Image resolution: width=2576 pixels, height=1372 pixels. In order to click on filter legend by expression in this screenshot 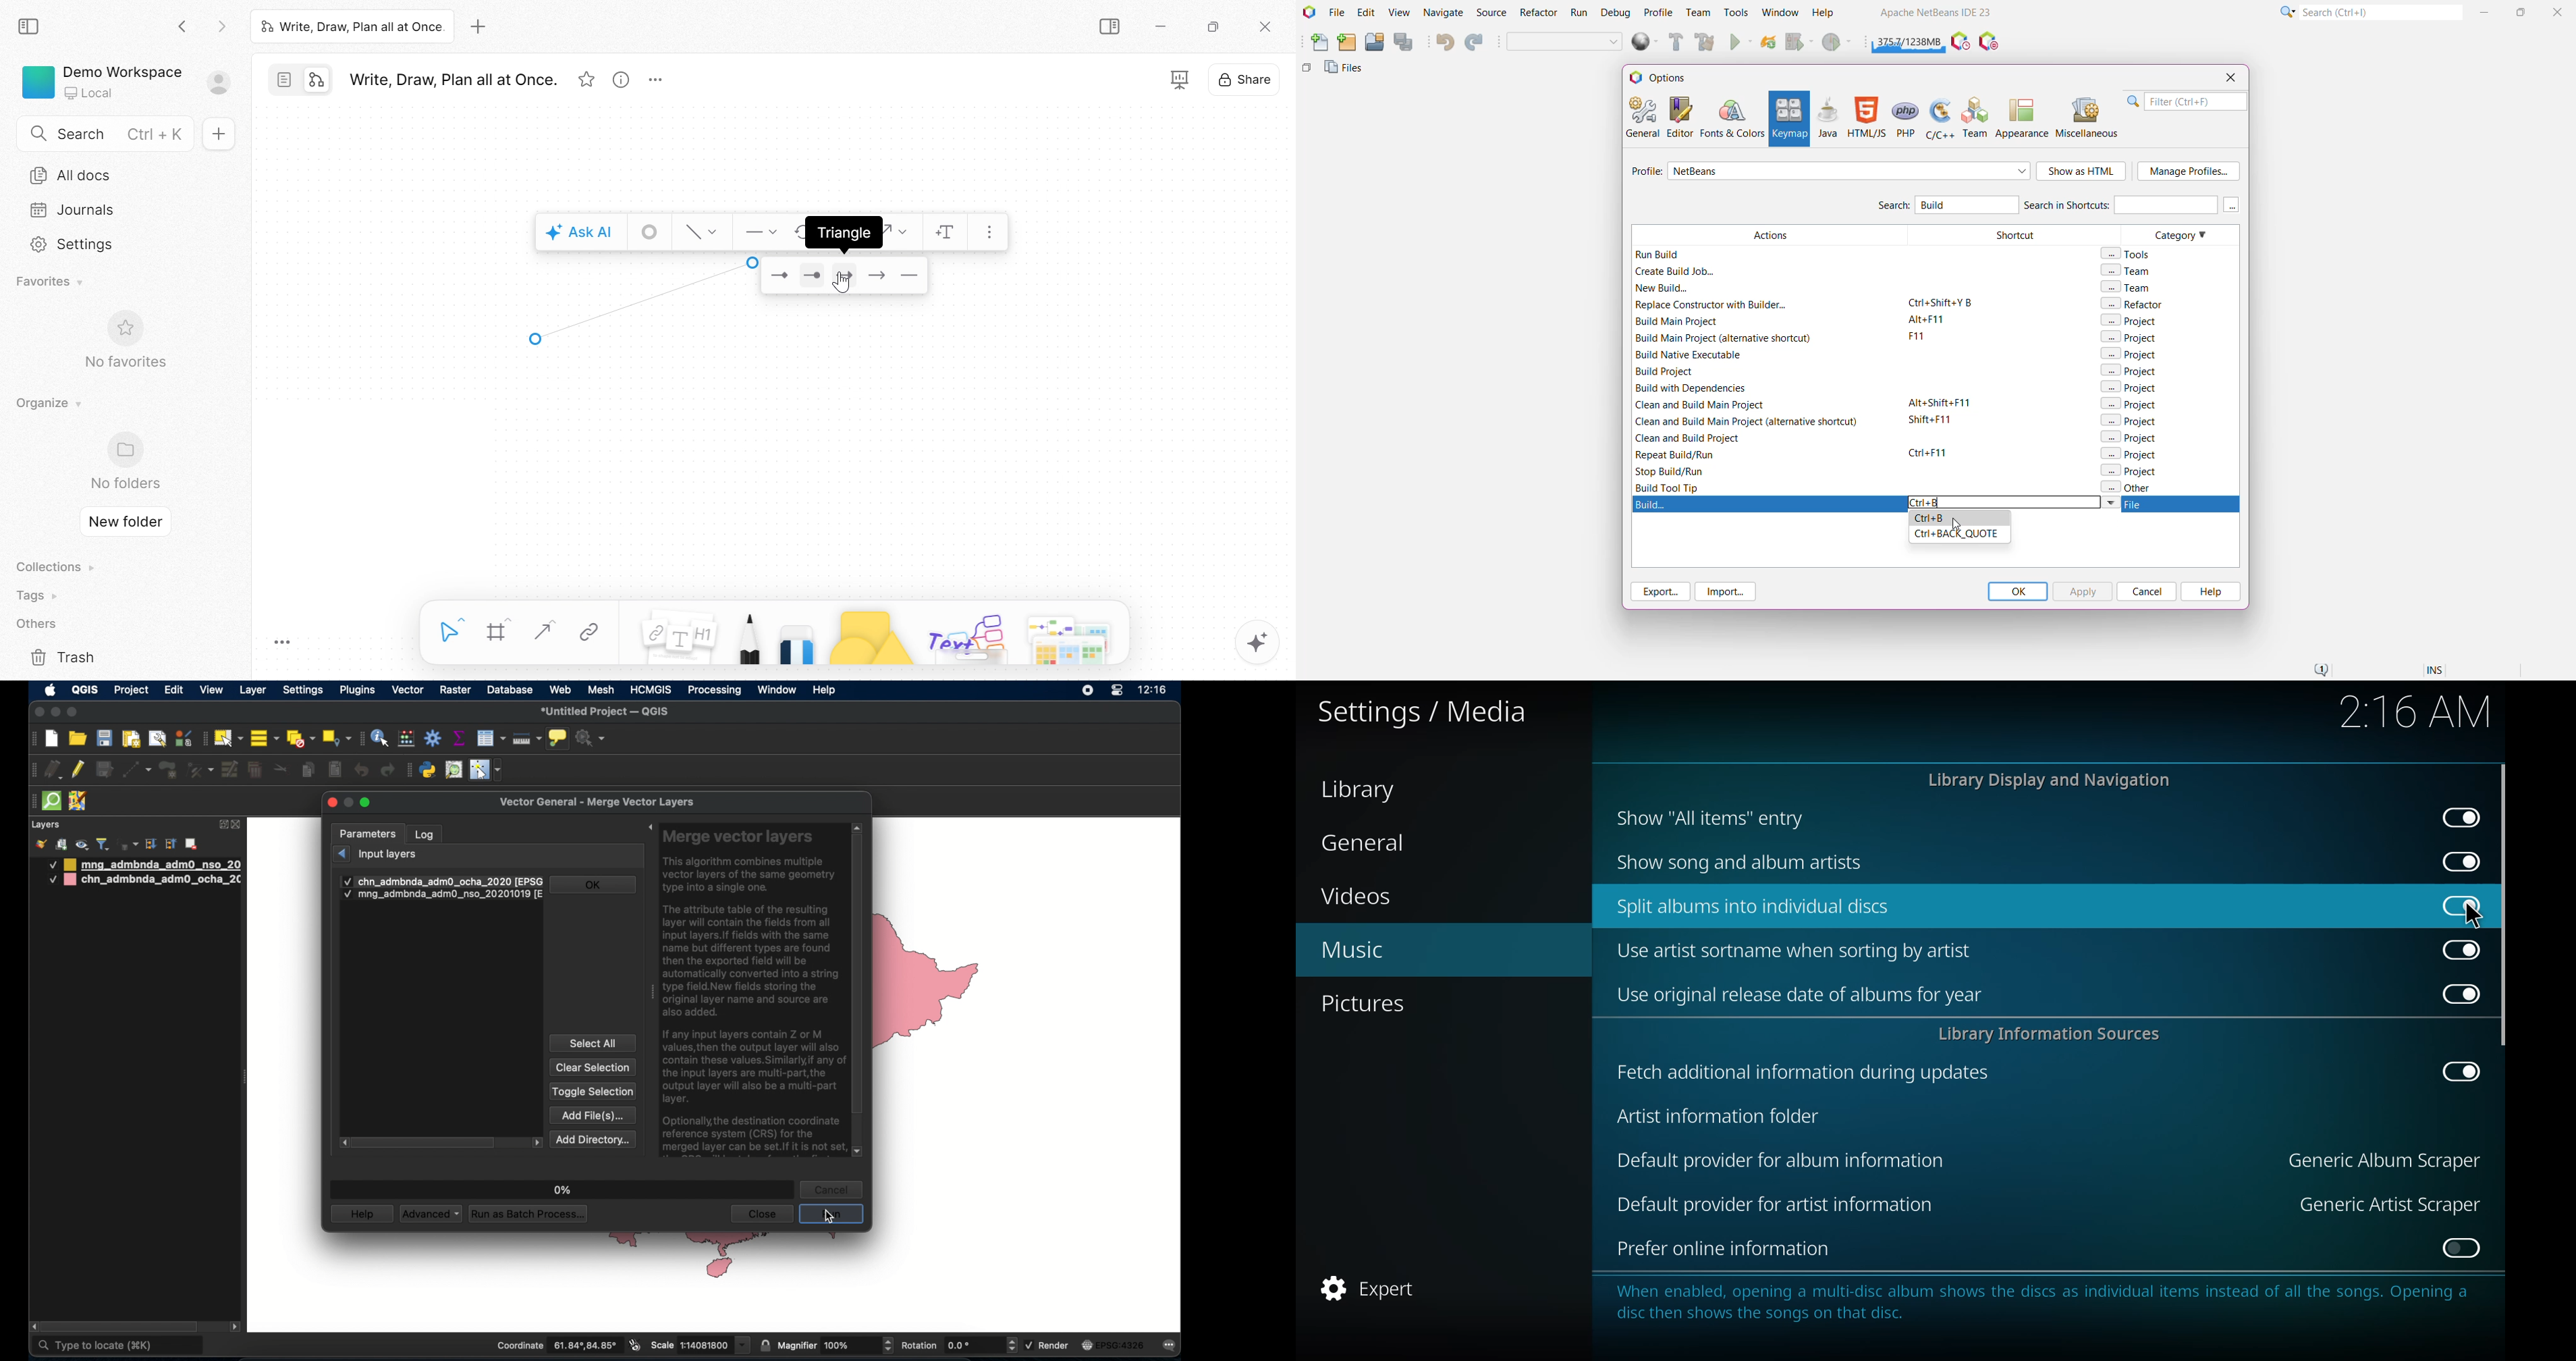, I will do `click(127, 843)`.